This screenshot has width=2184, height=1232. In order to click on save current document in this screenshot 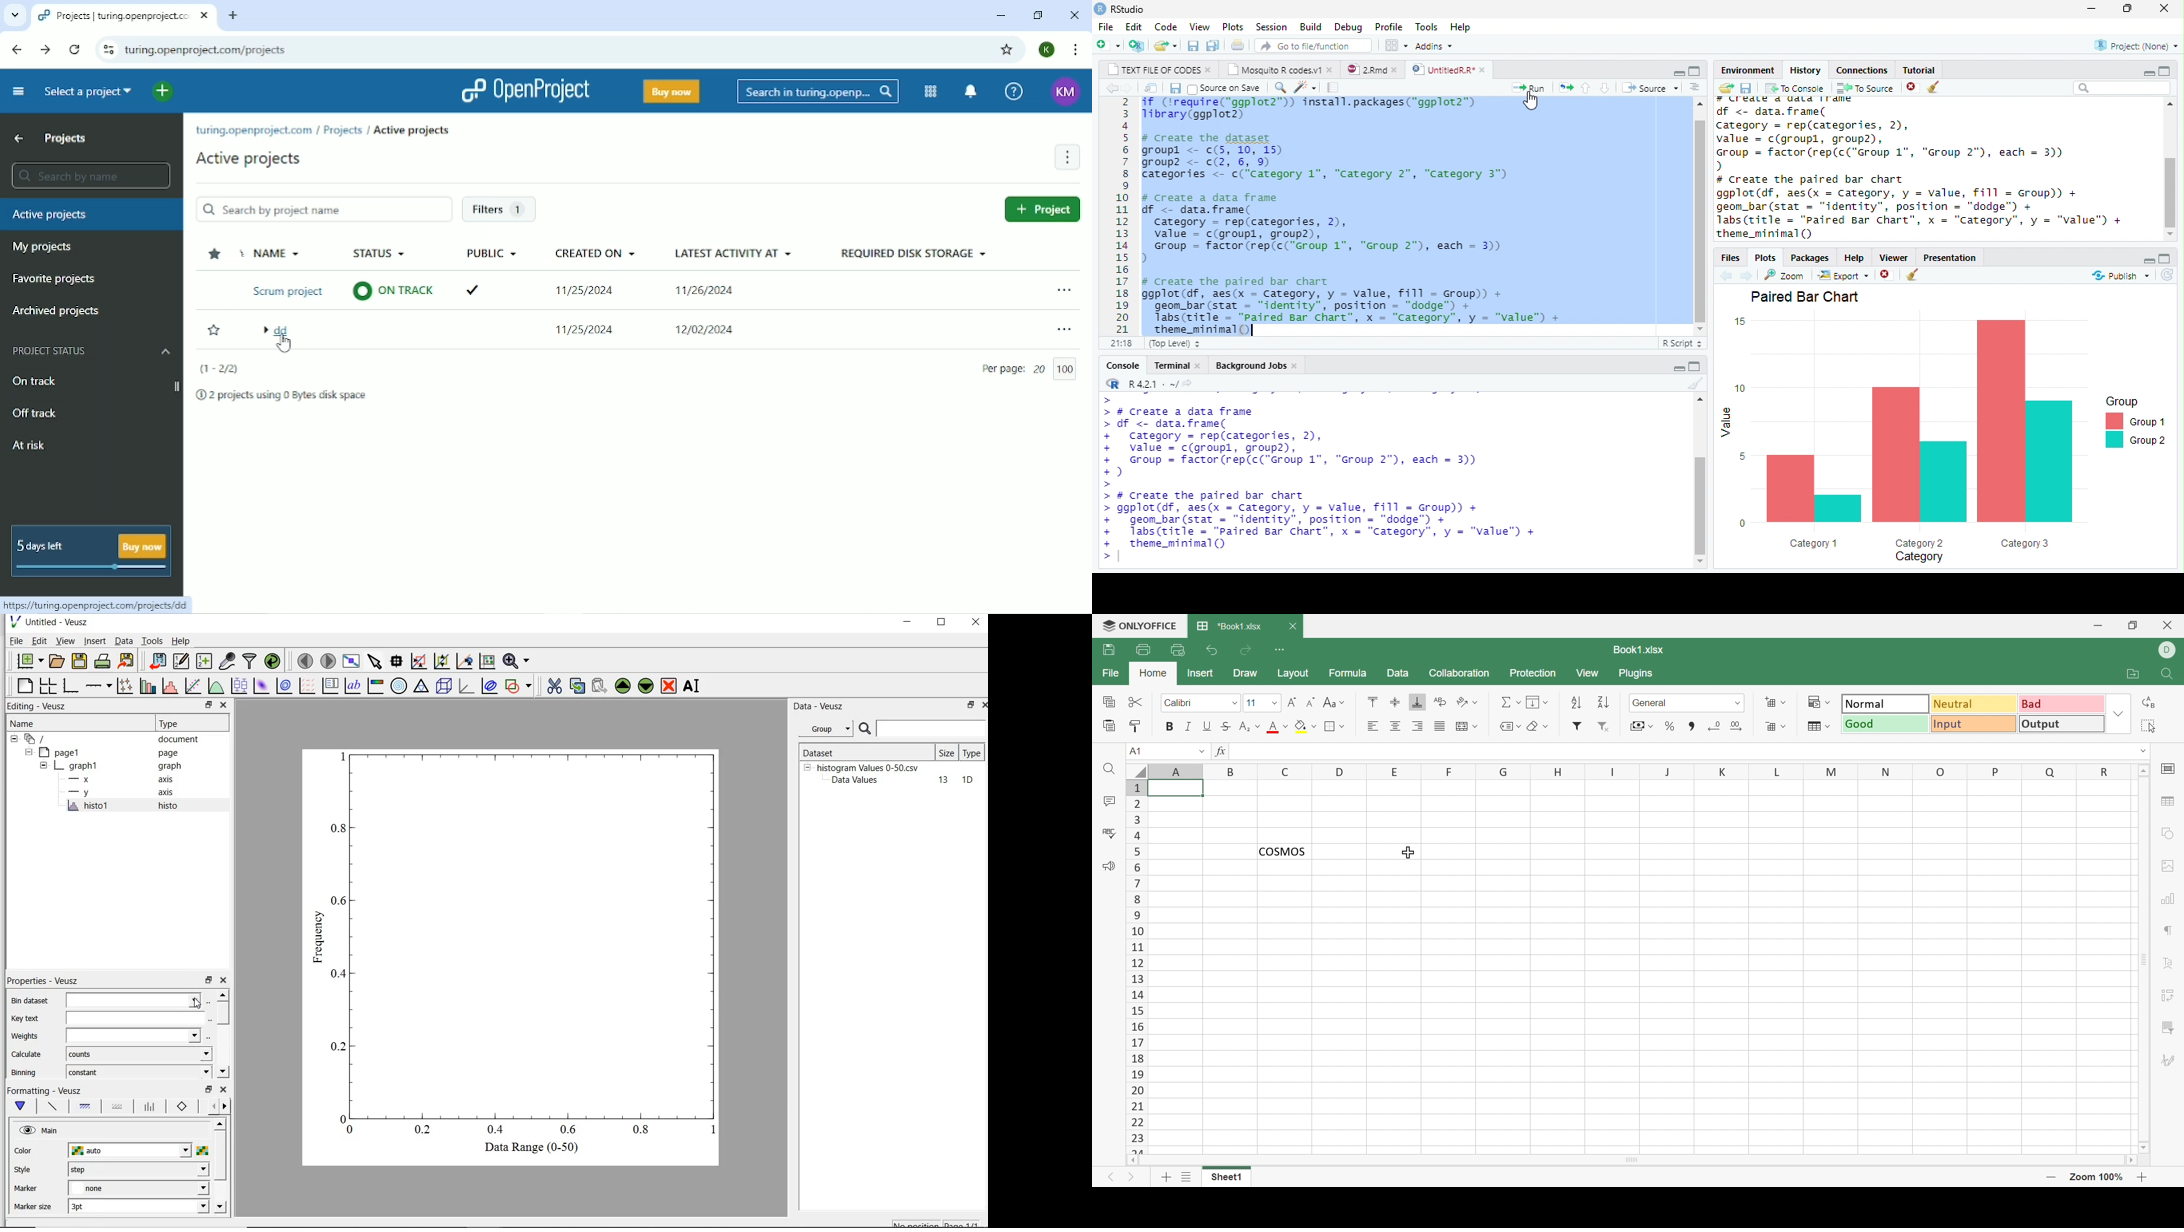, I will do `click(1193, 46)`.